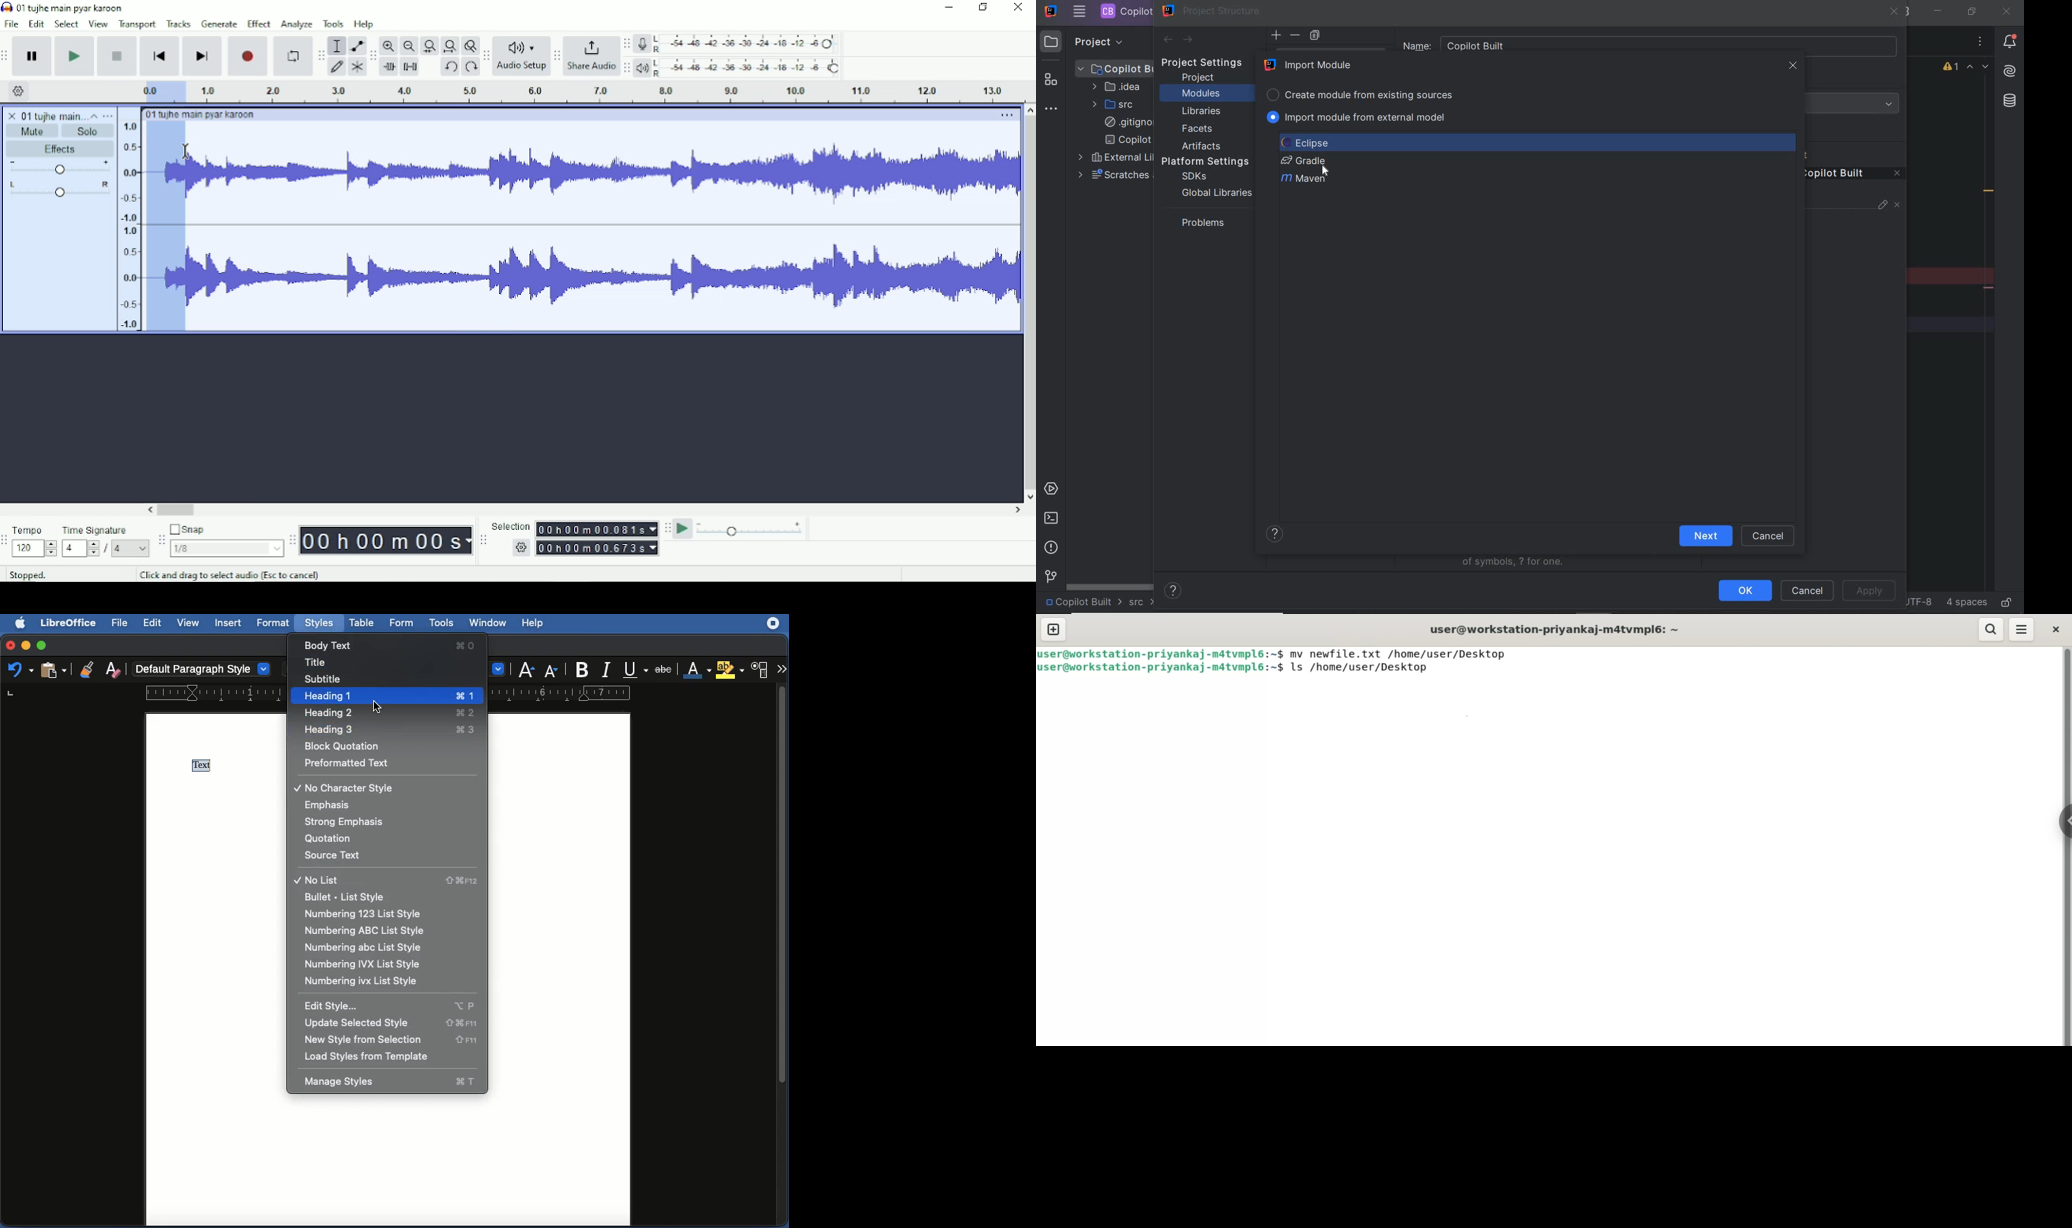 Image resolution: width=2072 pixels, height=1232 pixels. Describe the element at coordinates (1113, 158) in the screenshot. I see `external libraries` at that location.